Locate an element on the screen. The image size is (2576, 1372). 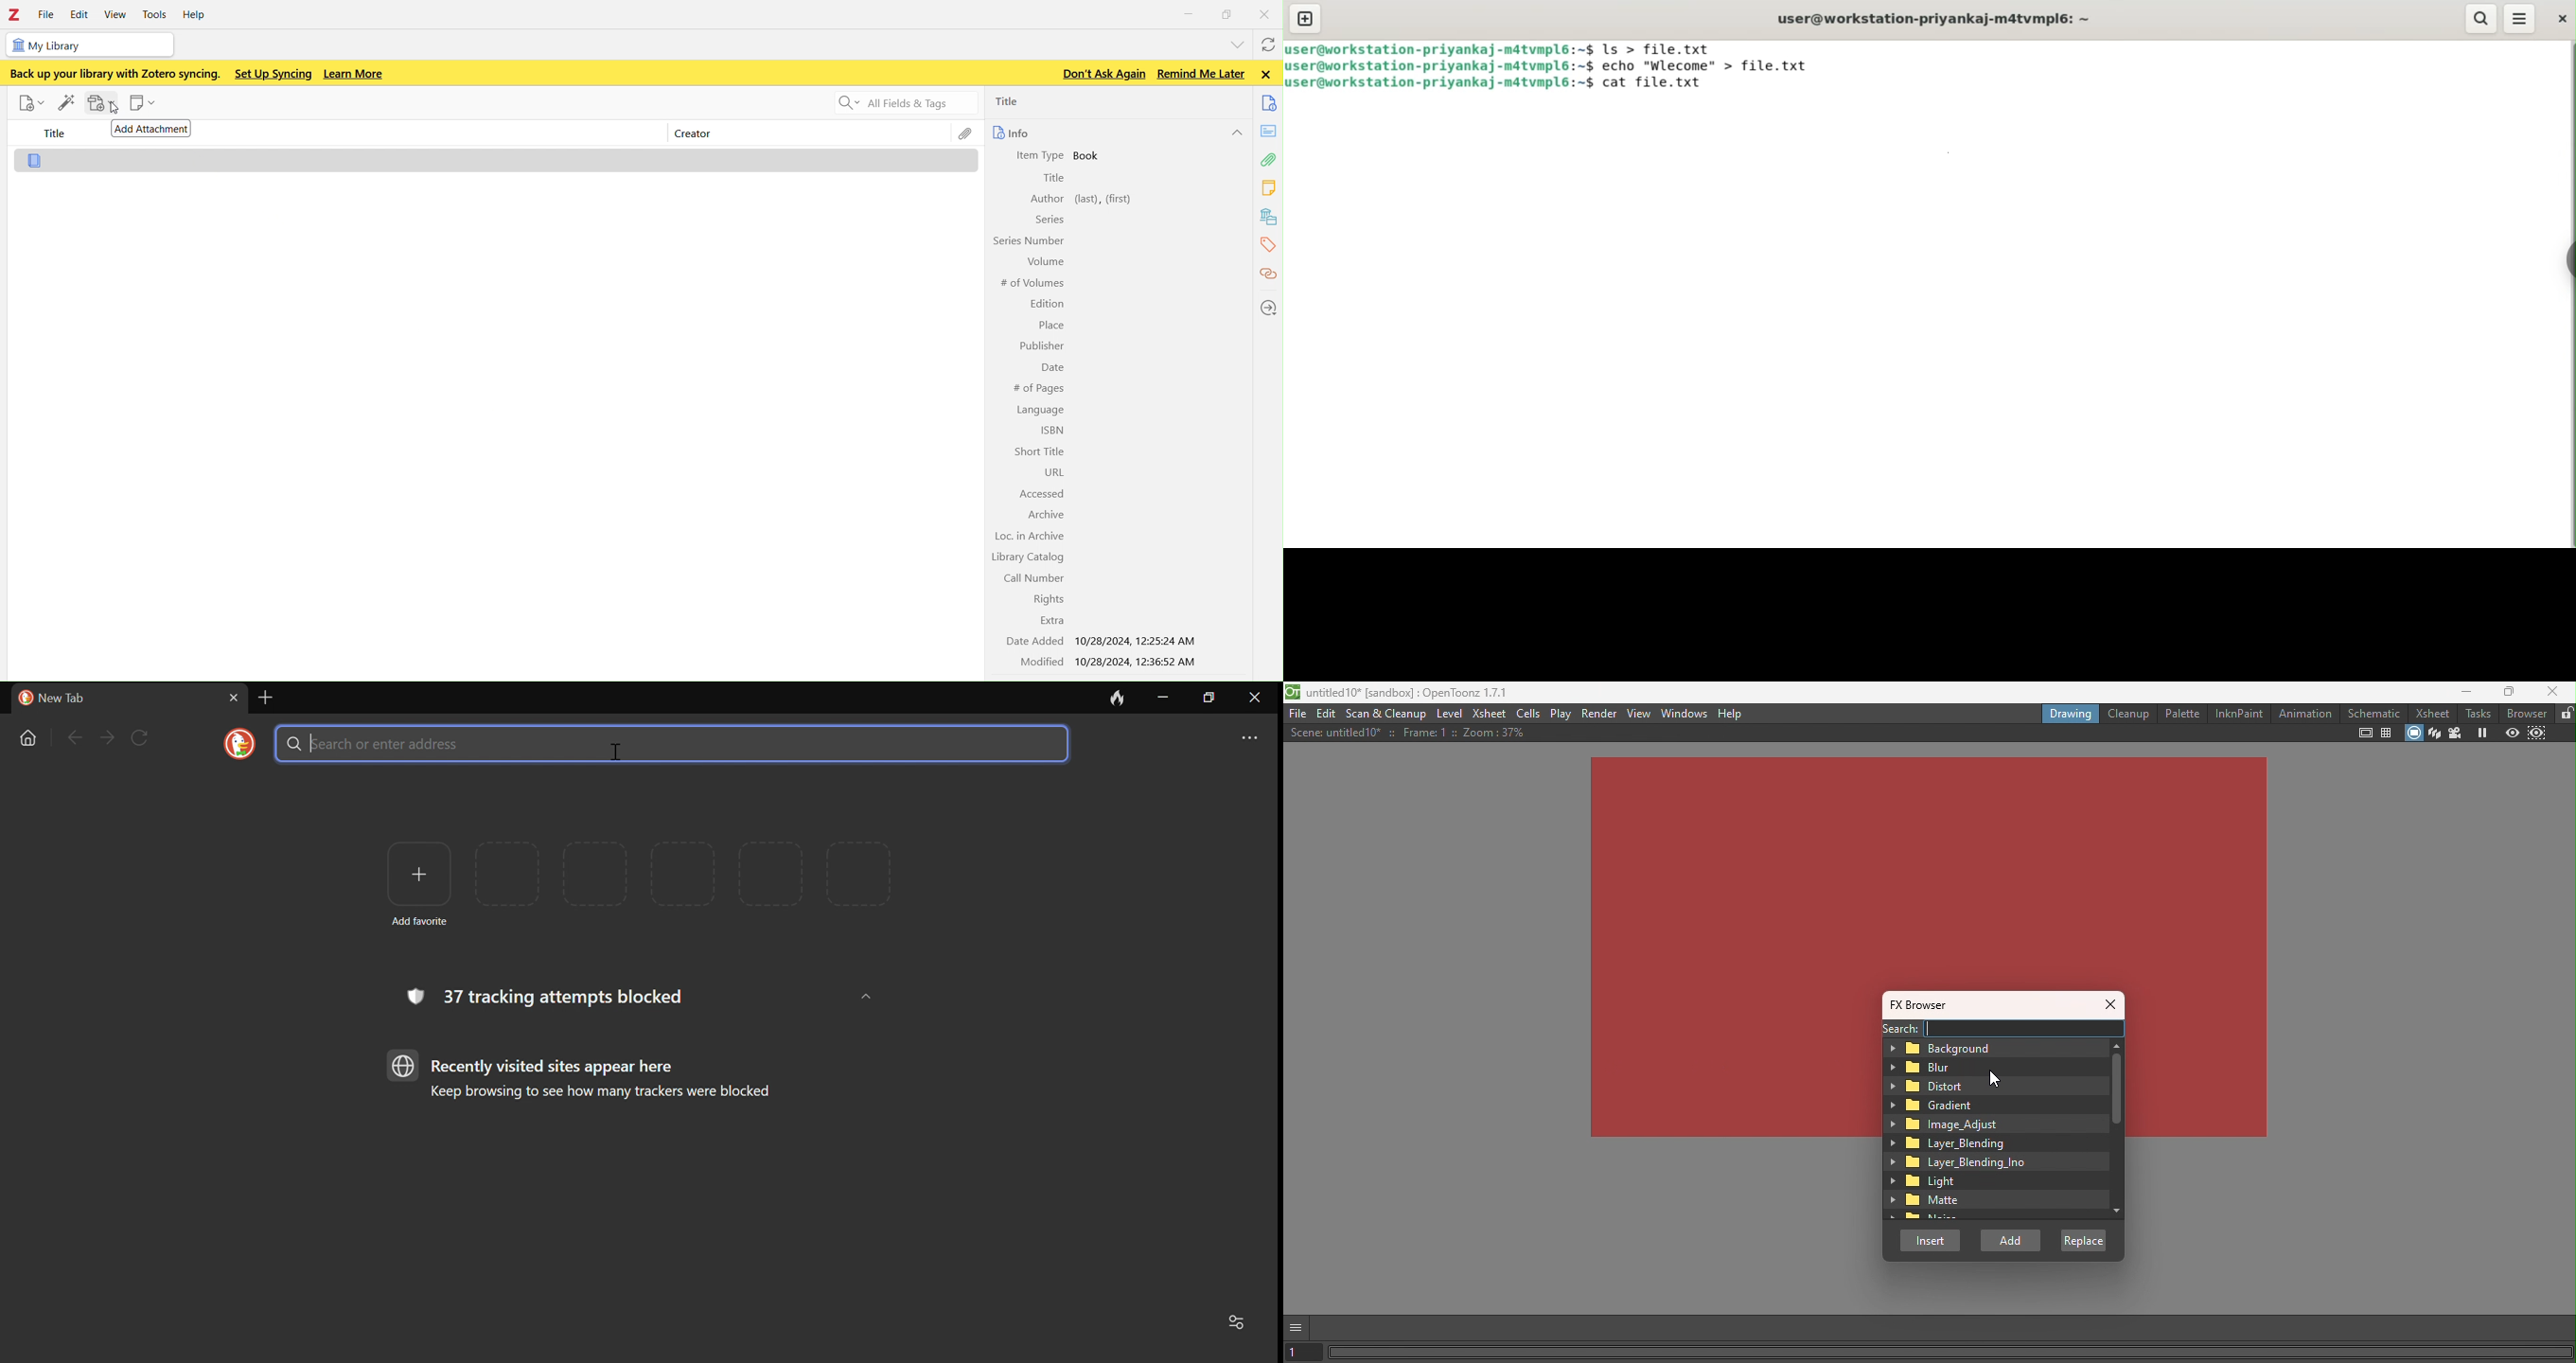
Maximize is located at coordinates (2510, 692).